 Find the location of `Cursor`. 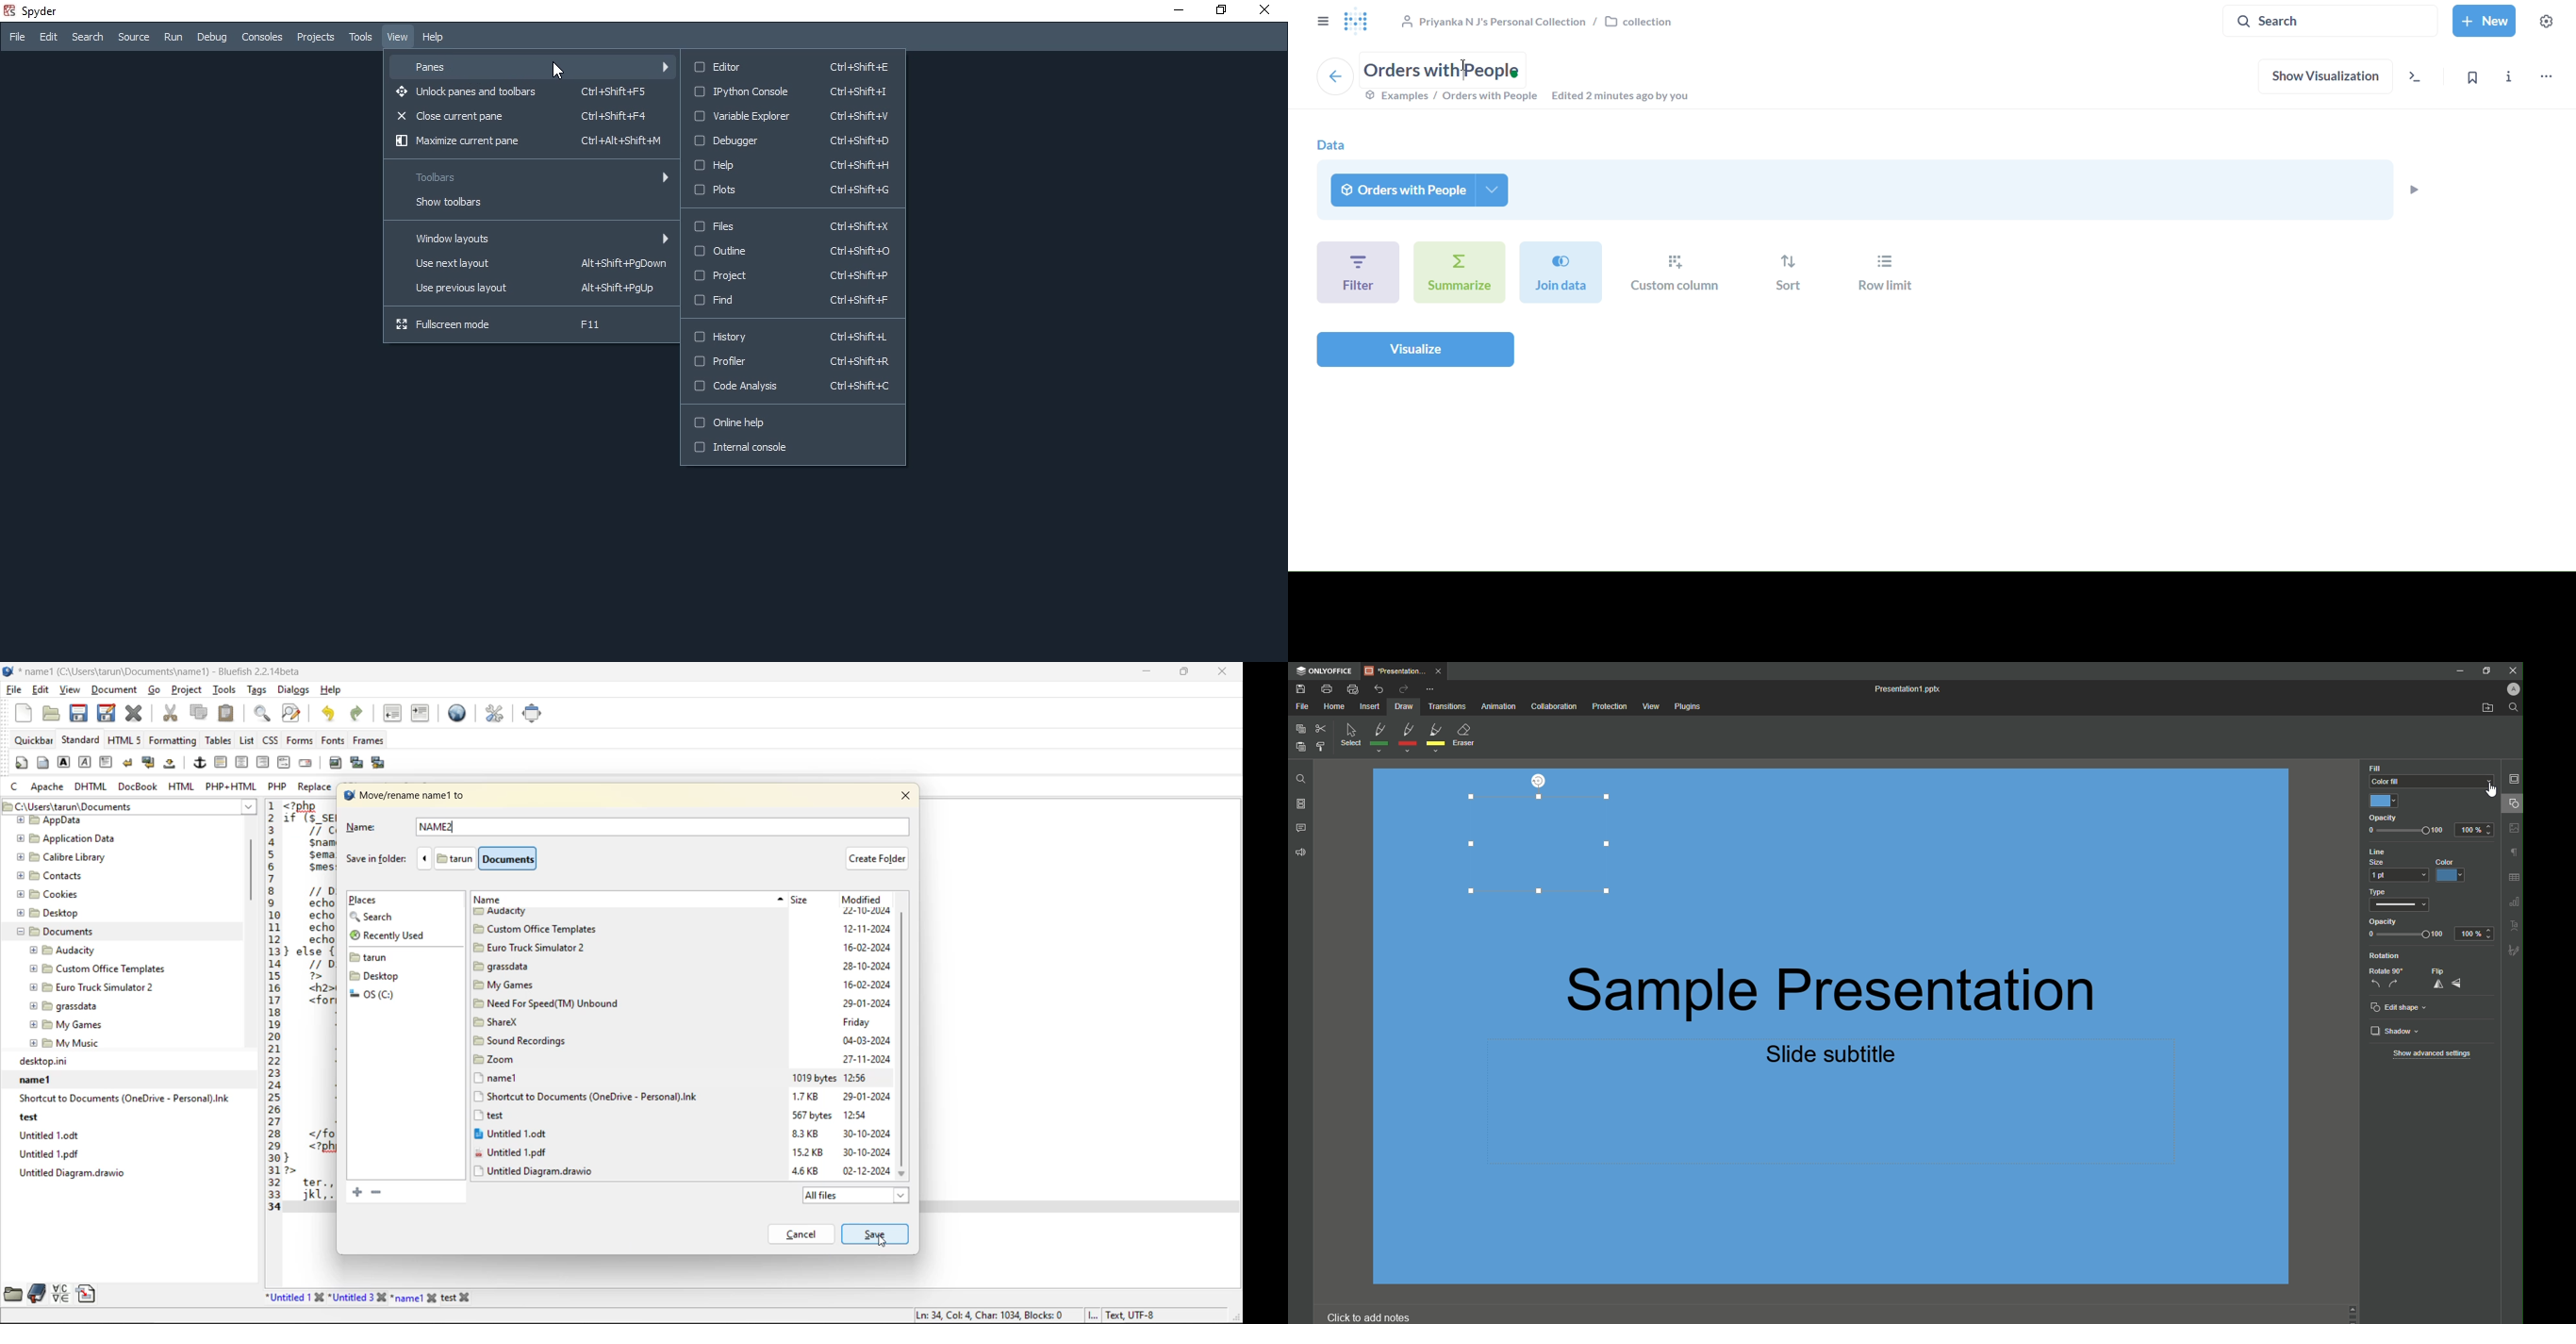

Cursor is located at coordinates (2509, 810).